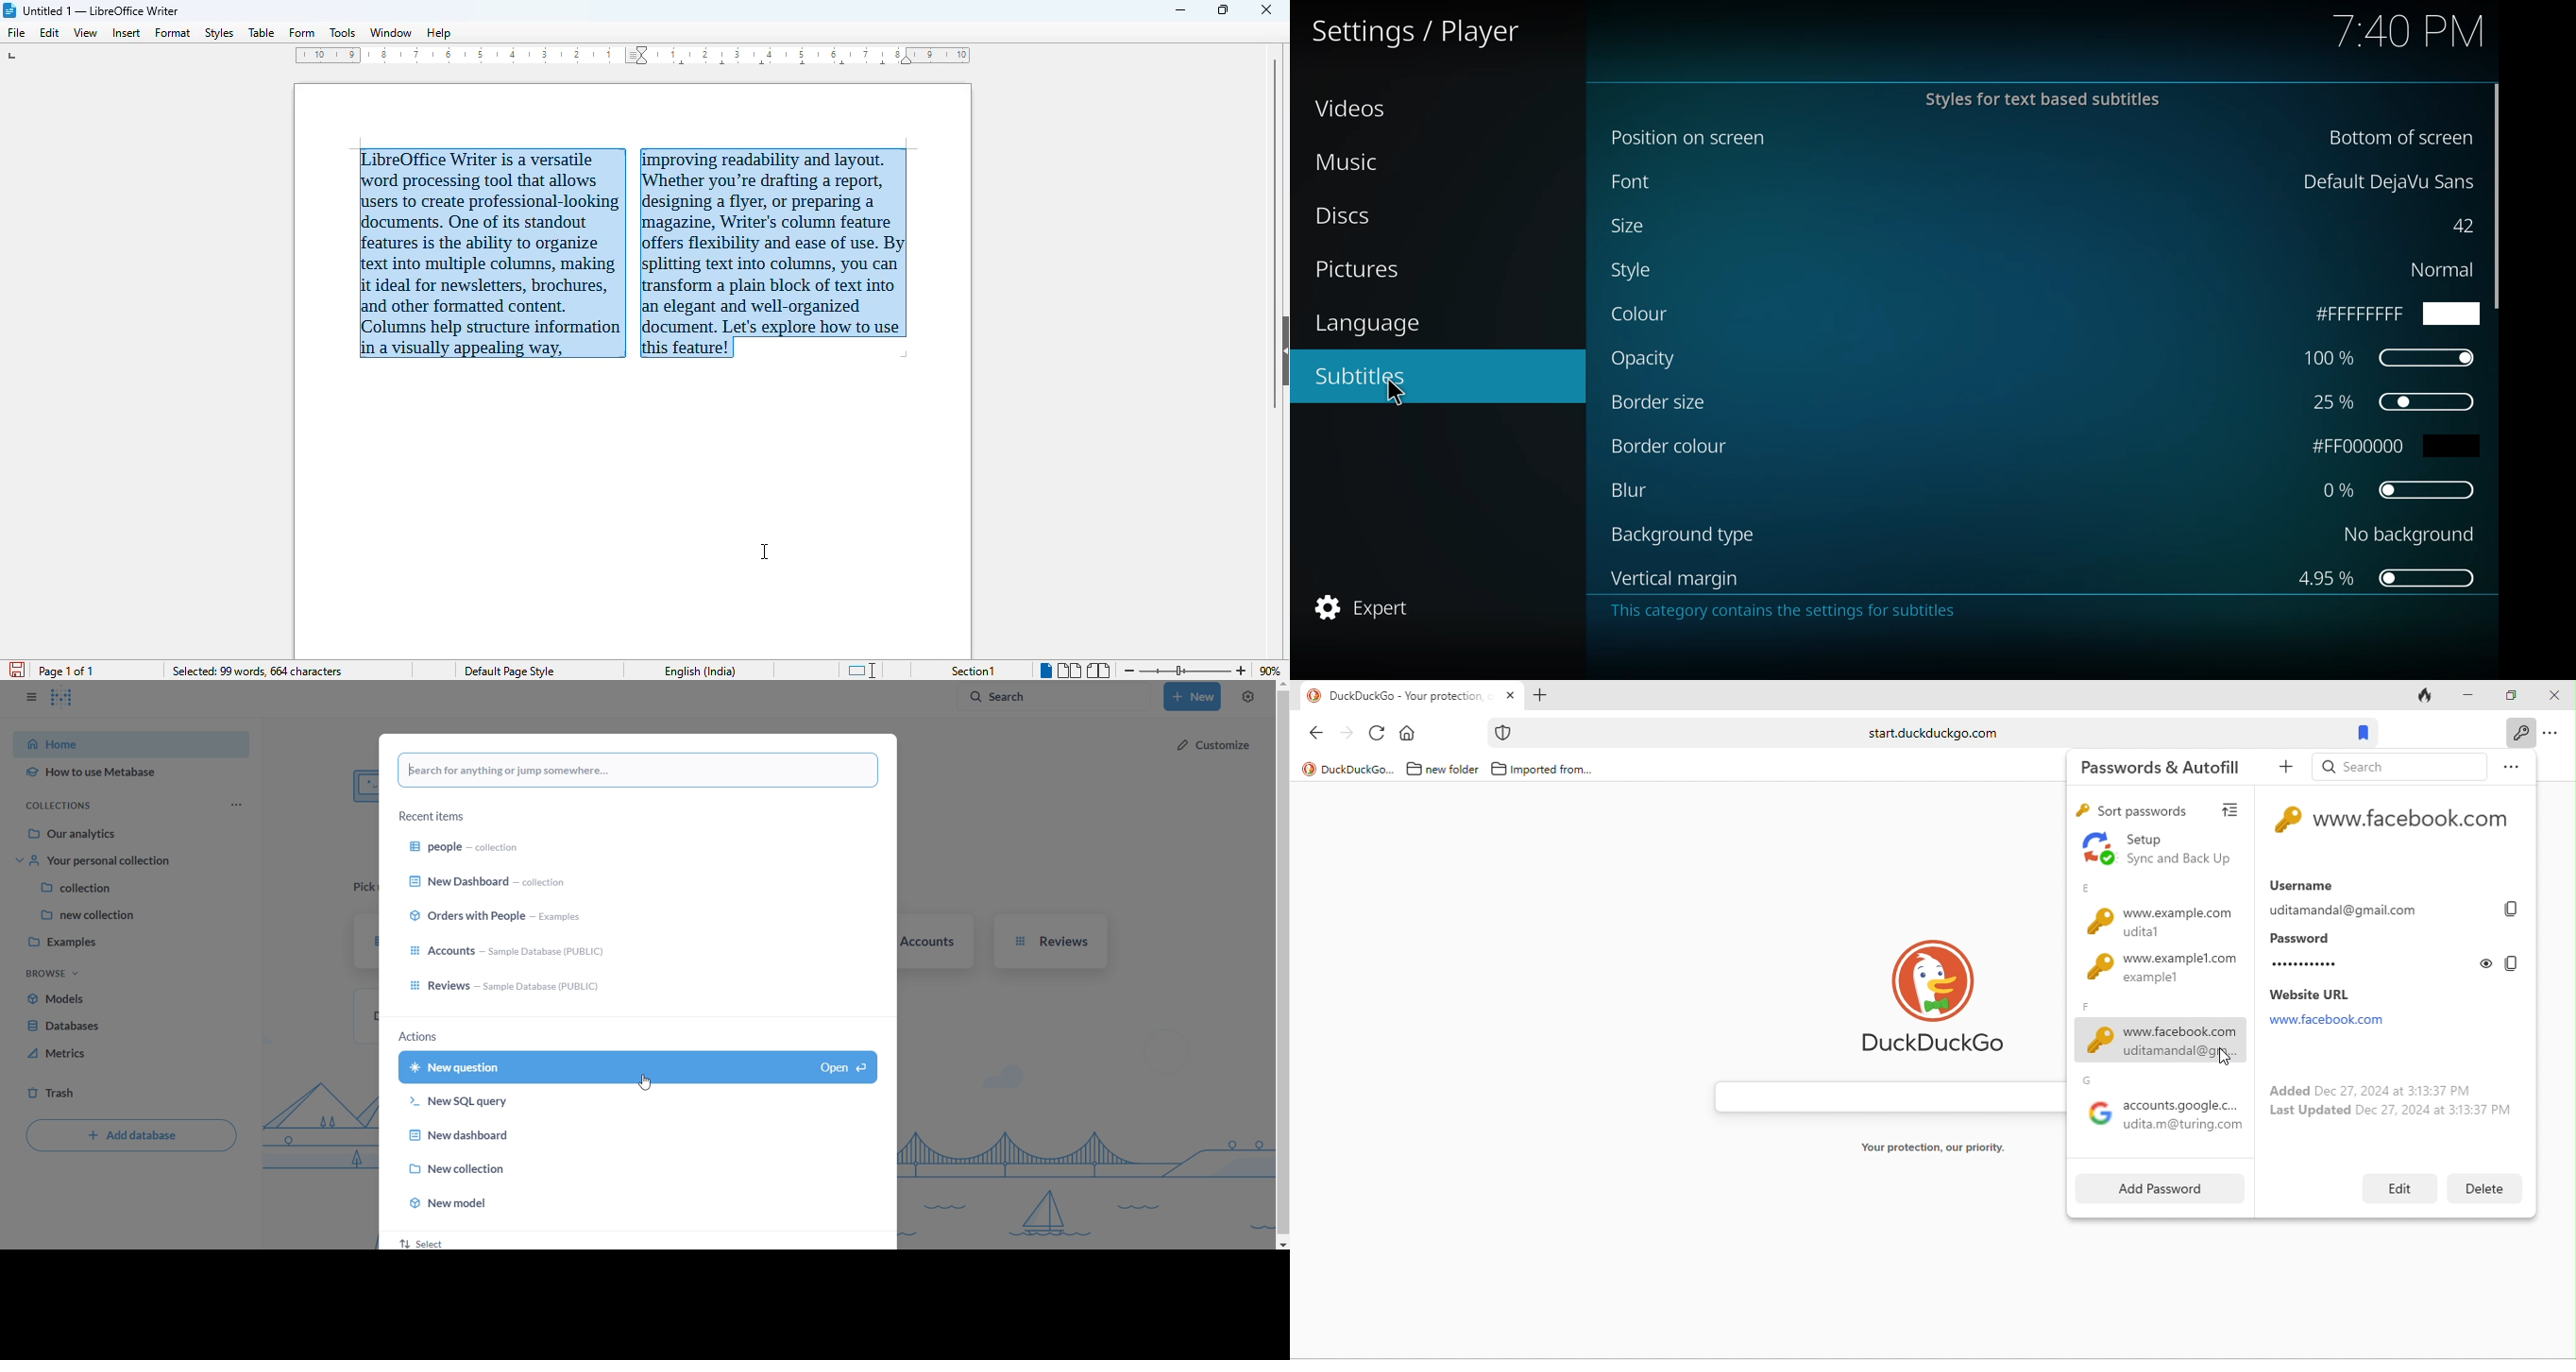 Image resolution: width=2576 pixels, height=1372 pixels. I want to click on 4.95, so click(2383, 578).